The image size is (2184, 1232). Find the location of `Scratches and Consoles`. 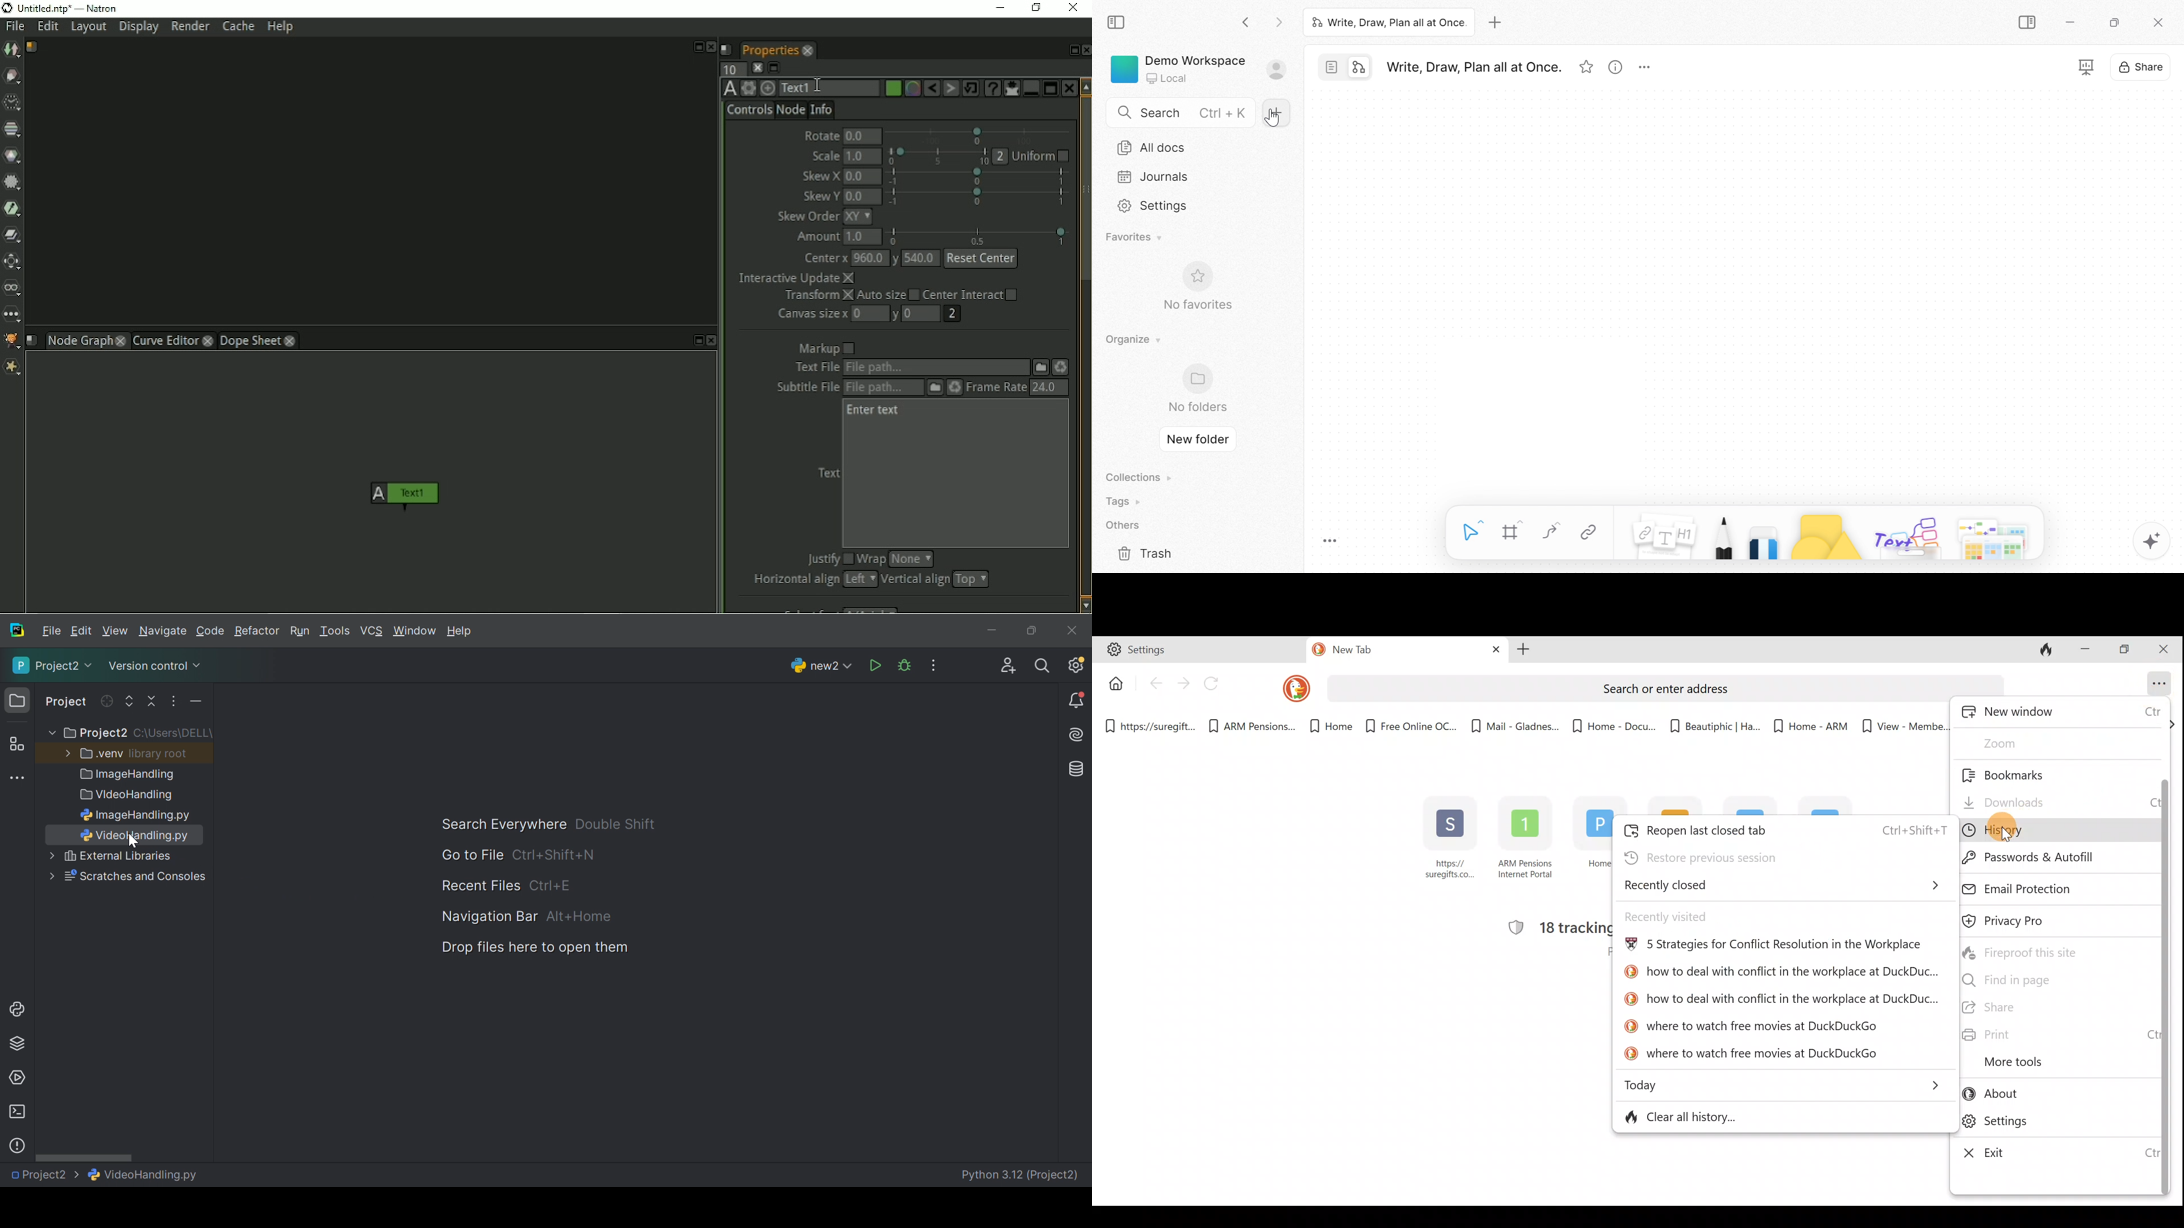

Scratches and Consoles is located at coordinates (135, 877).